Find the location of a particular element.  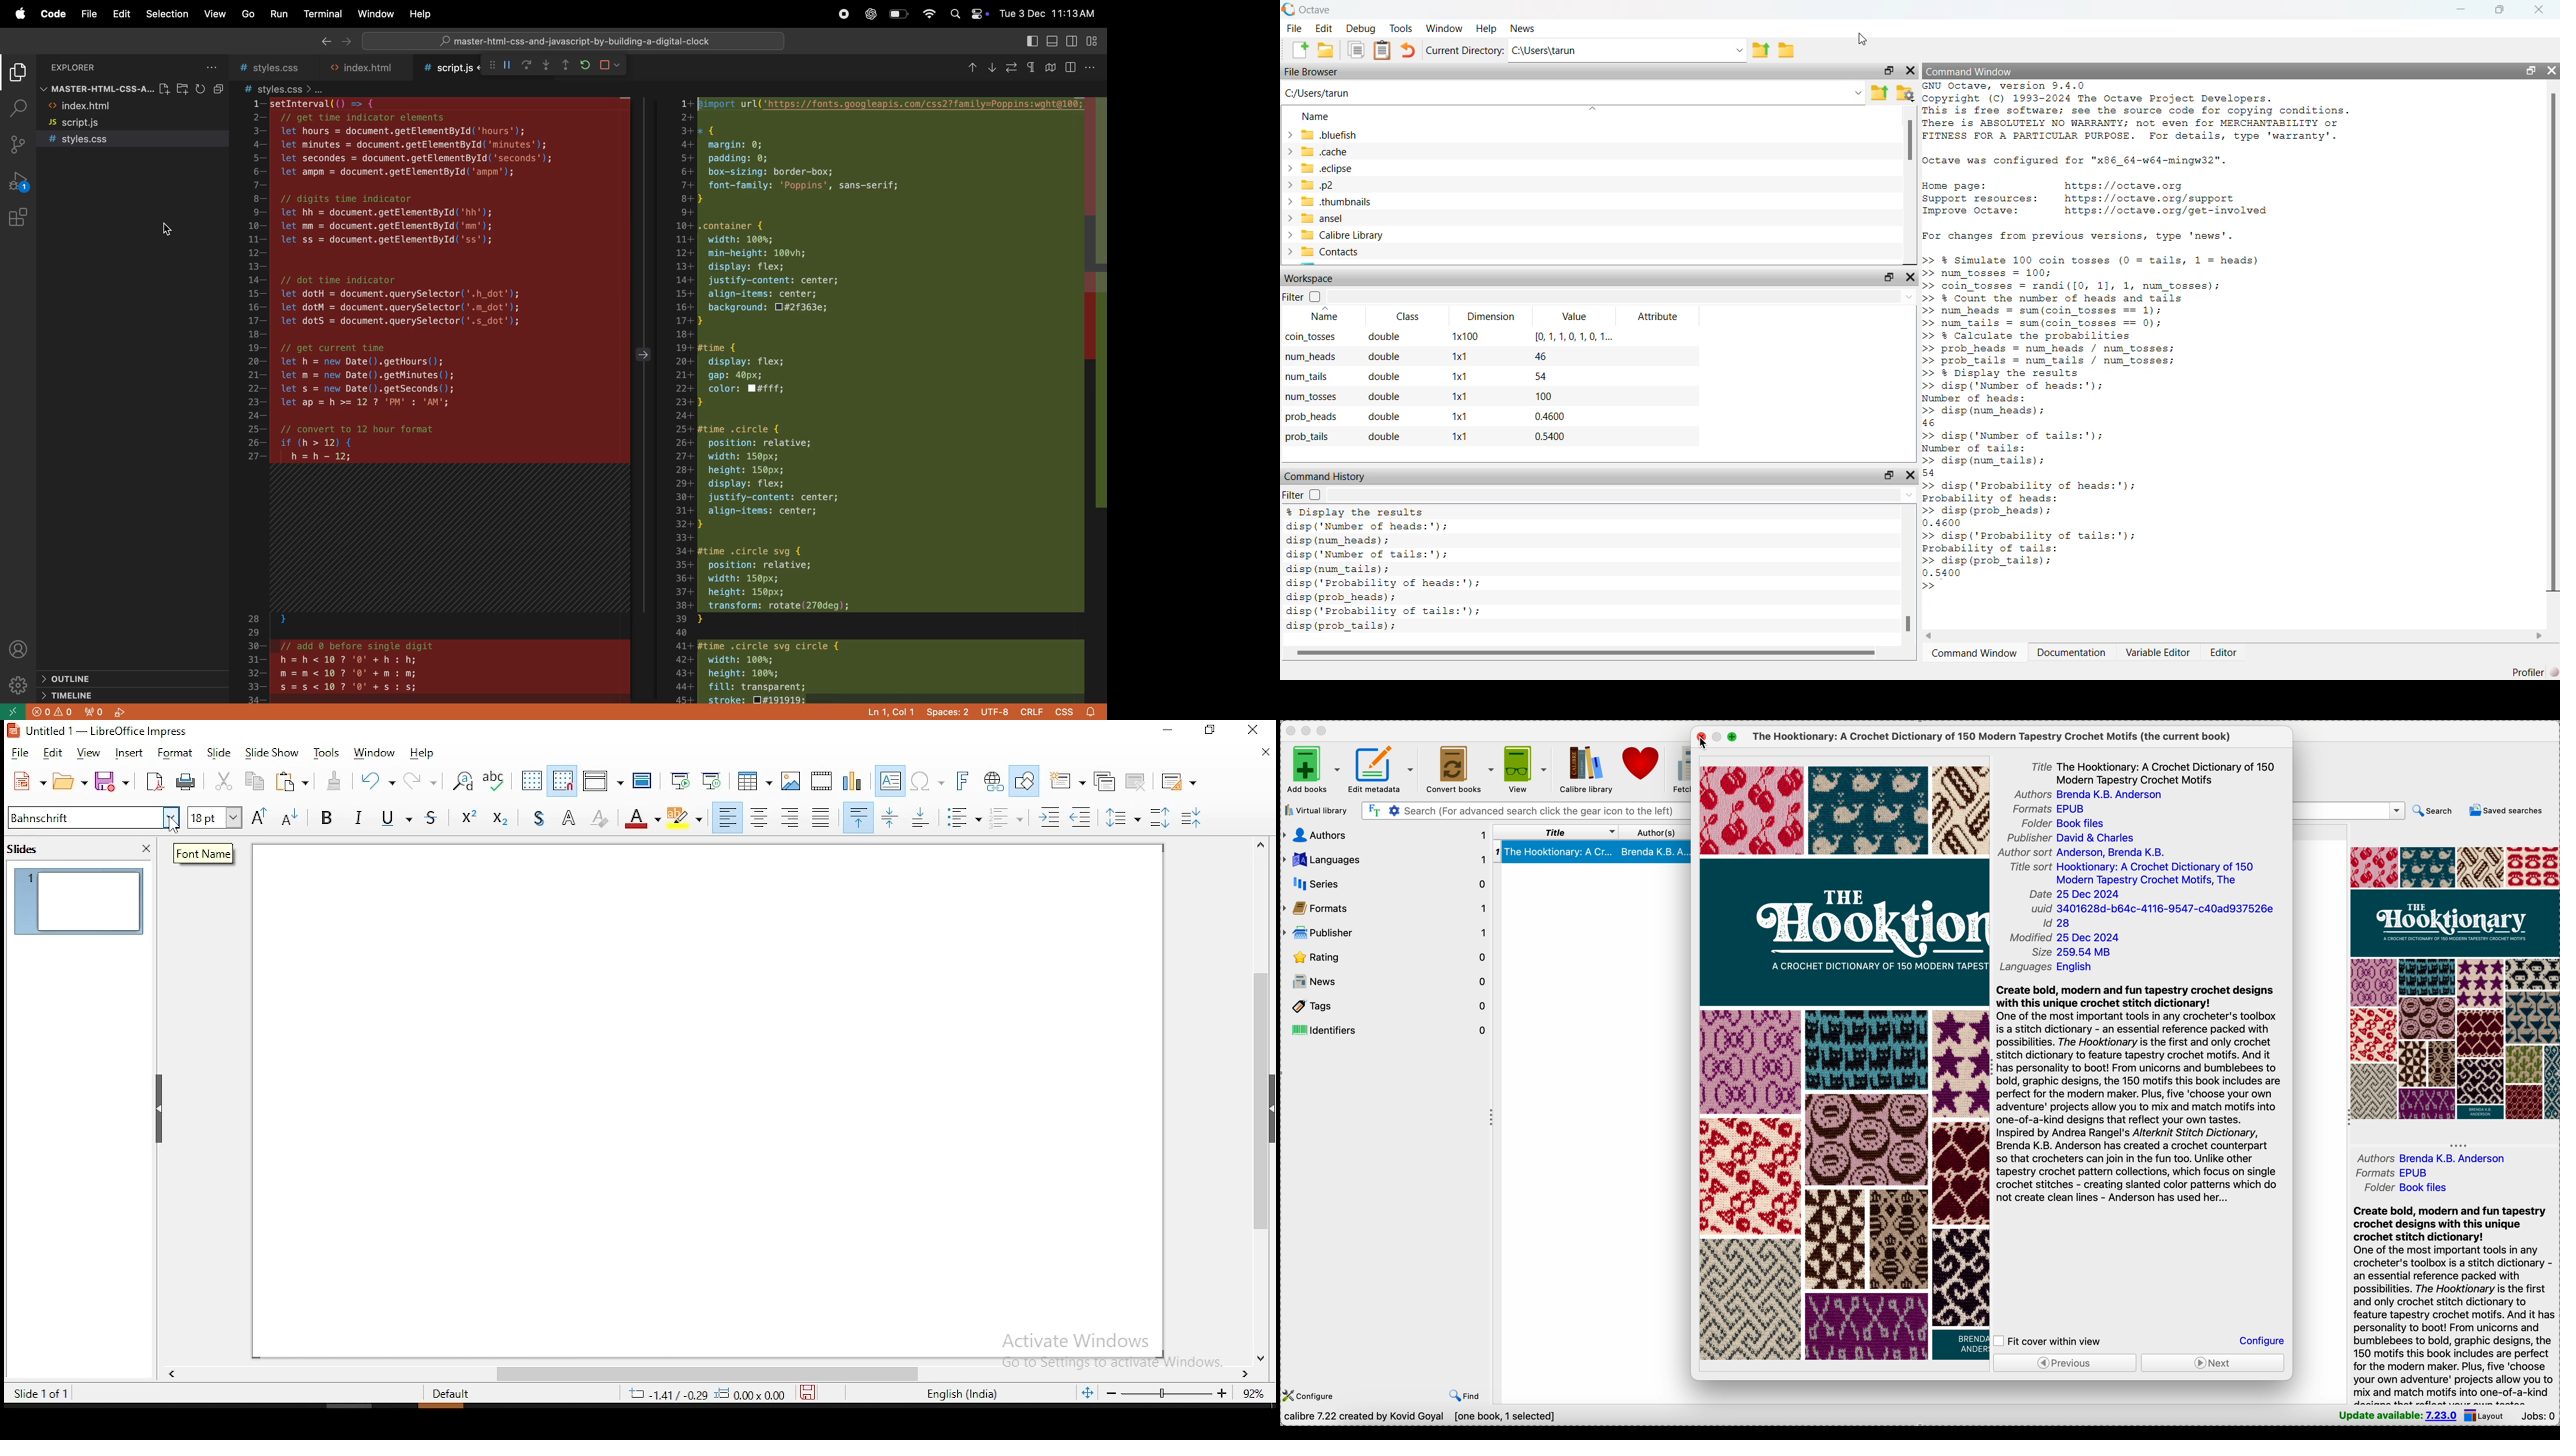

insert audio or video is located at coordinates (821, 781).